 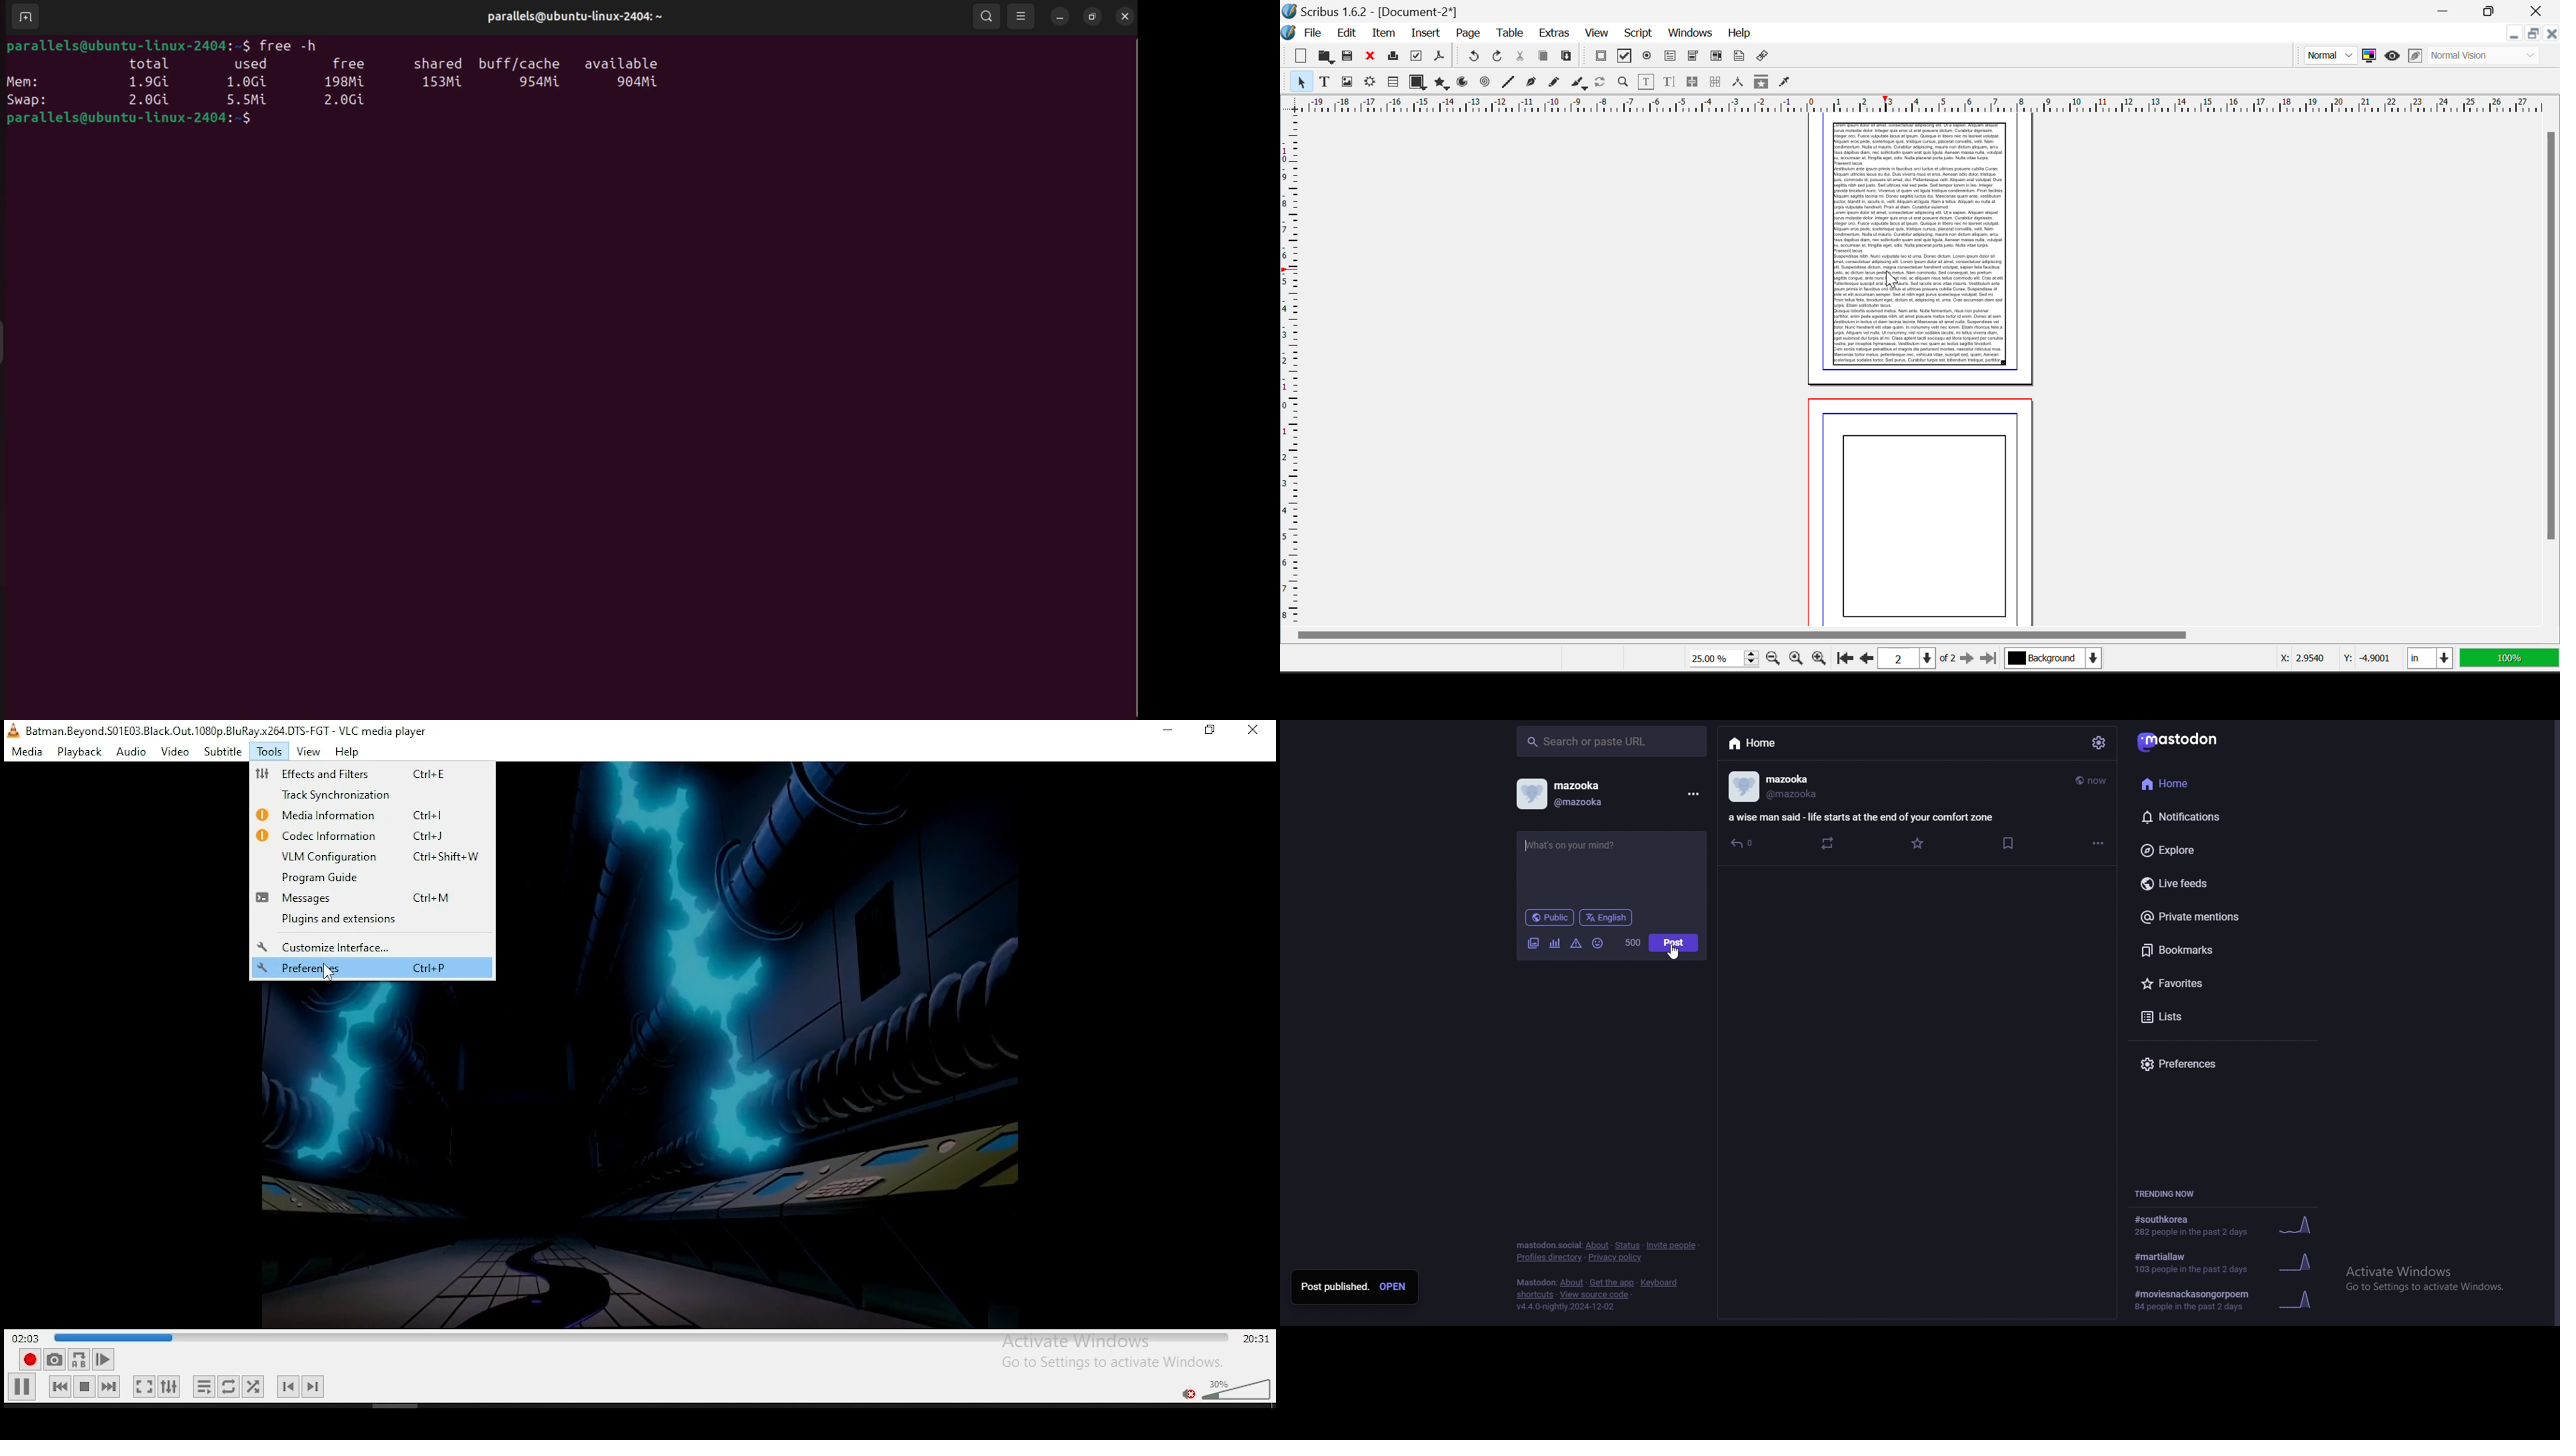 I want to click on 2.0Gi, so click(x=147, y=101).